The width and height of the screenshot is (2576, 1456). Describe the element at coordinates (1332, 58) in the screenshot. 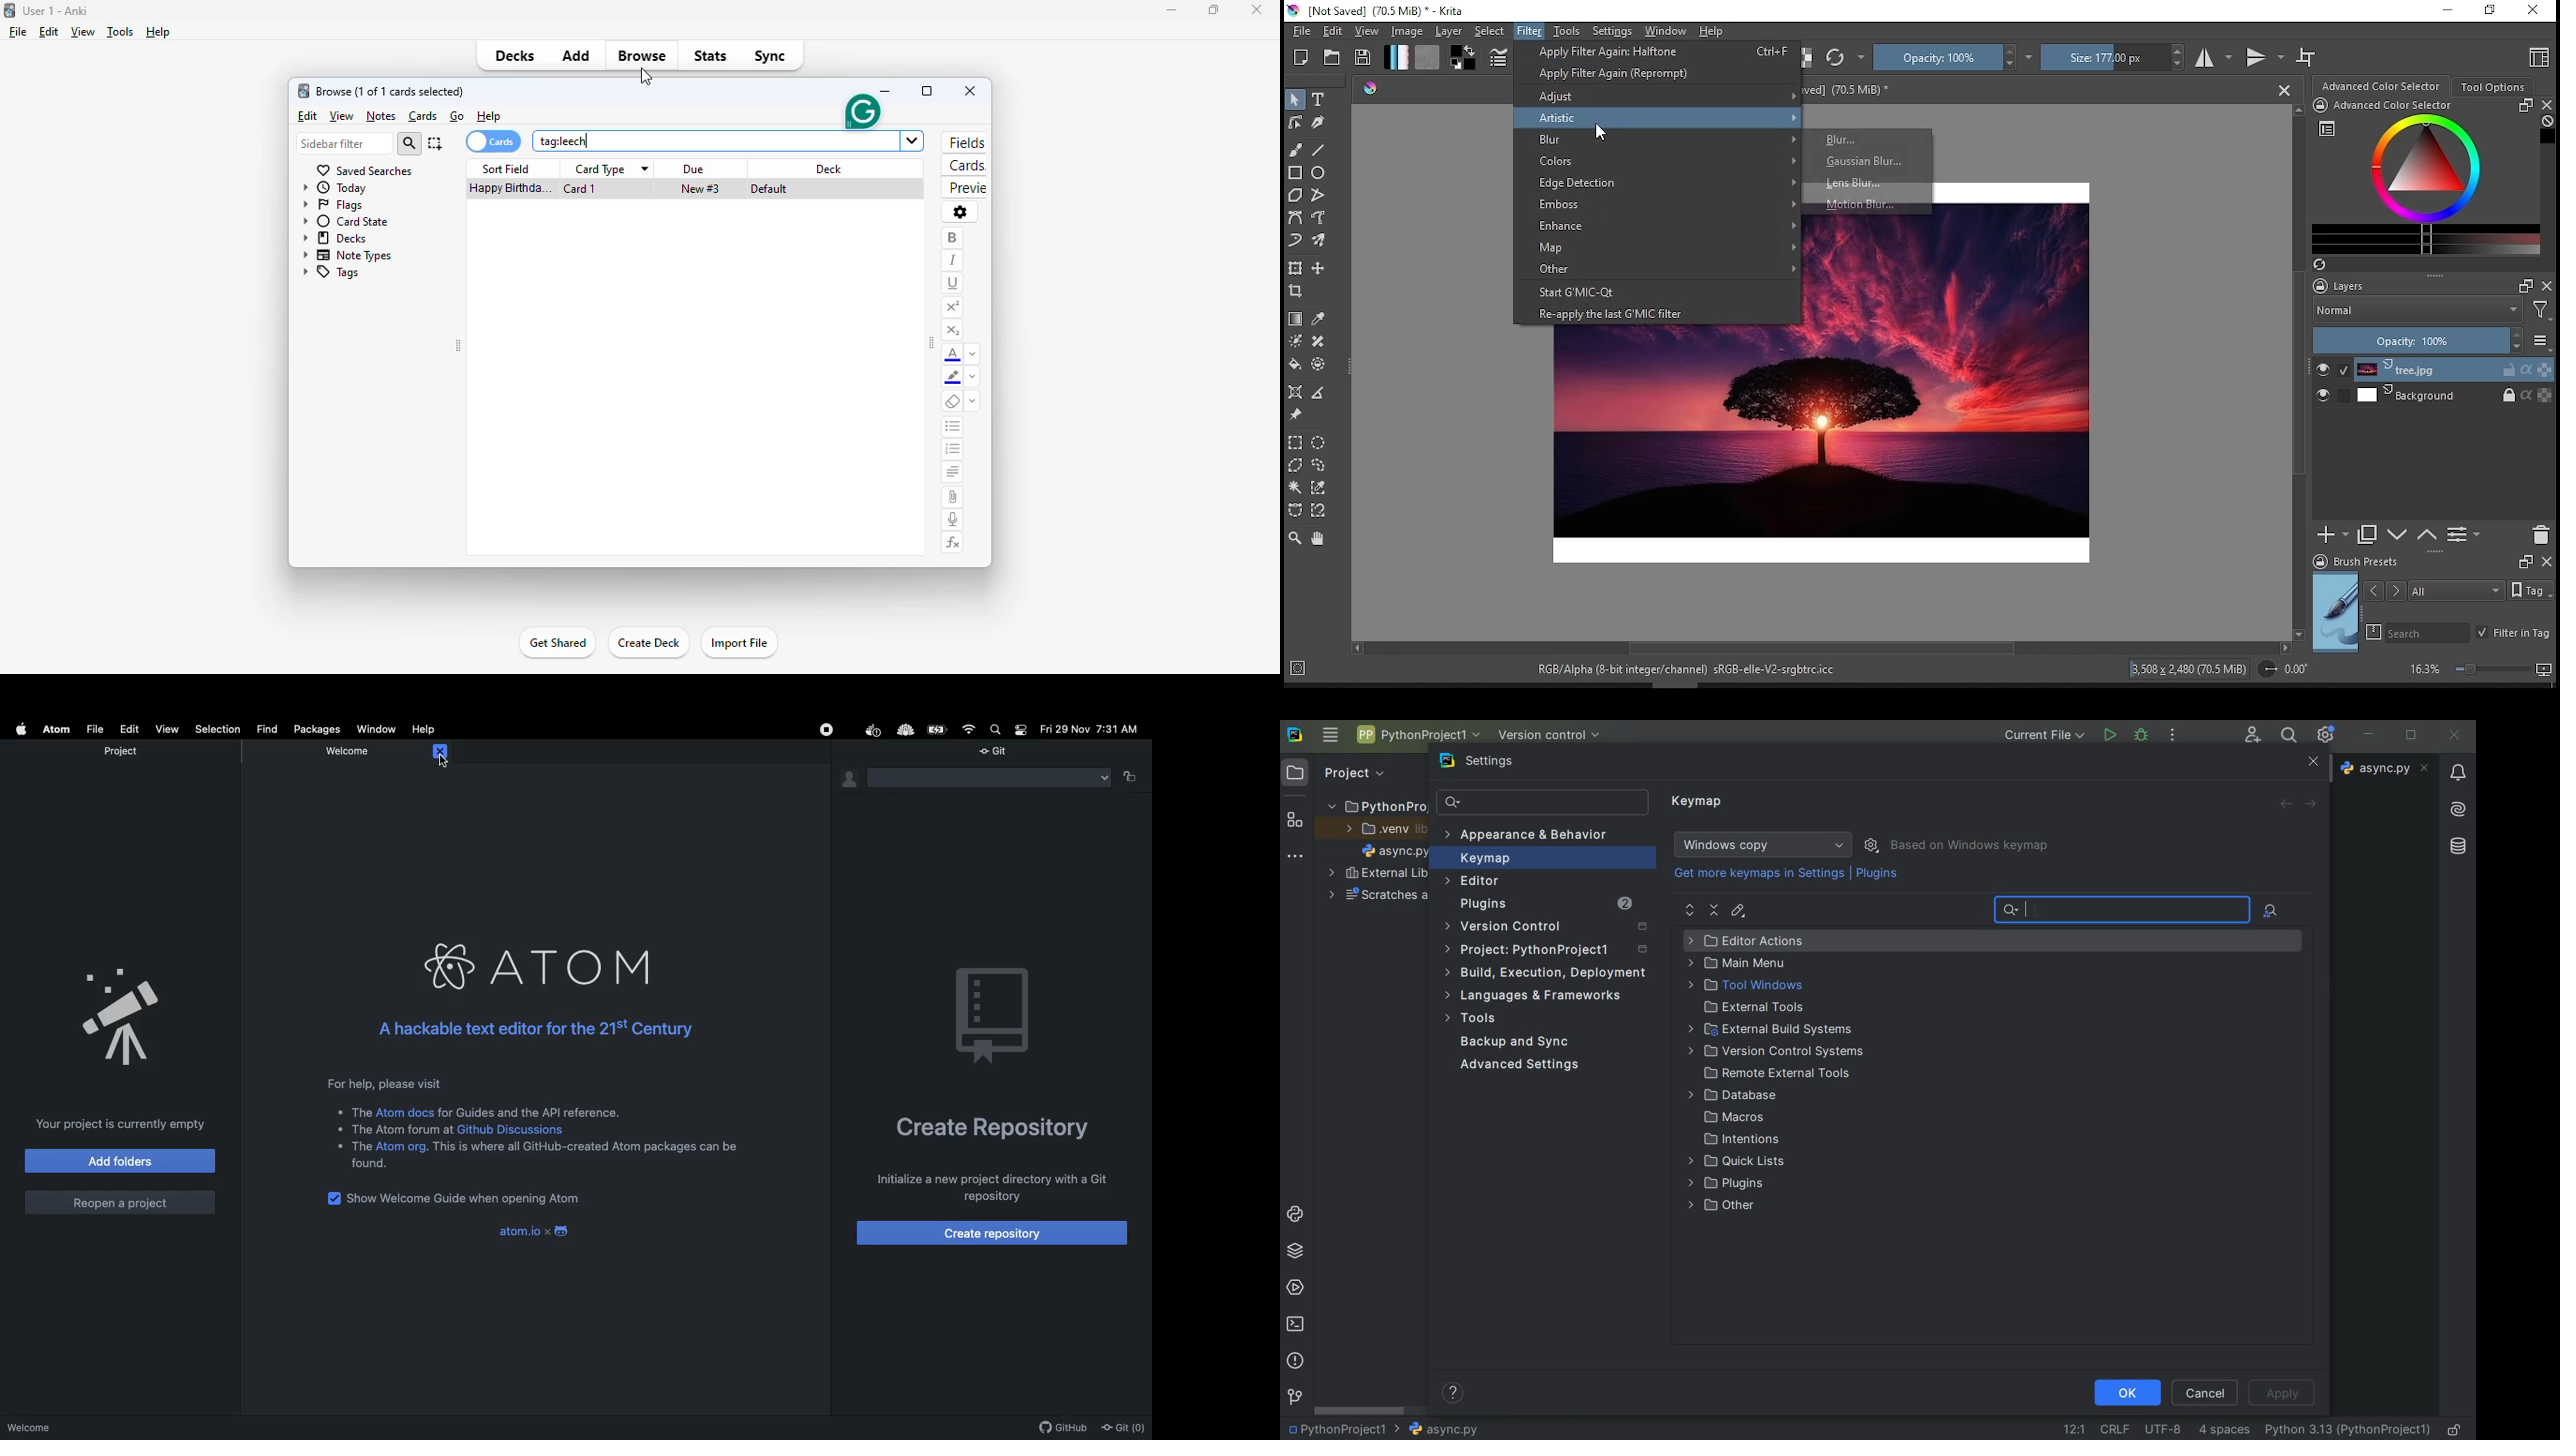

I see `open` at that location.